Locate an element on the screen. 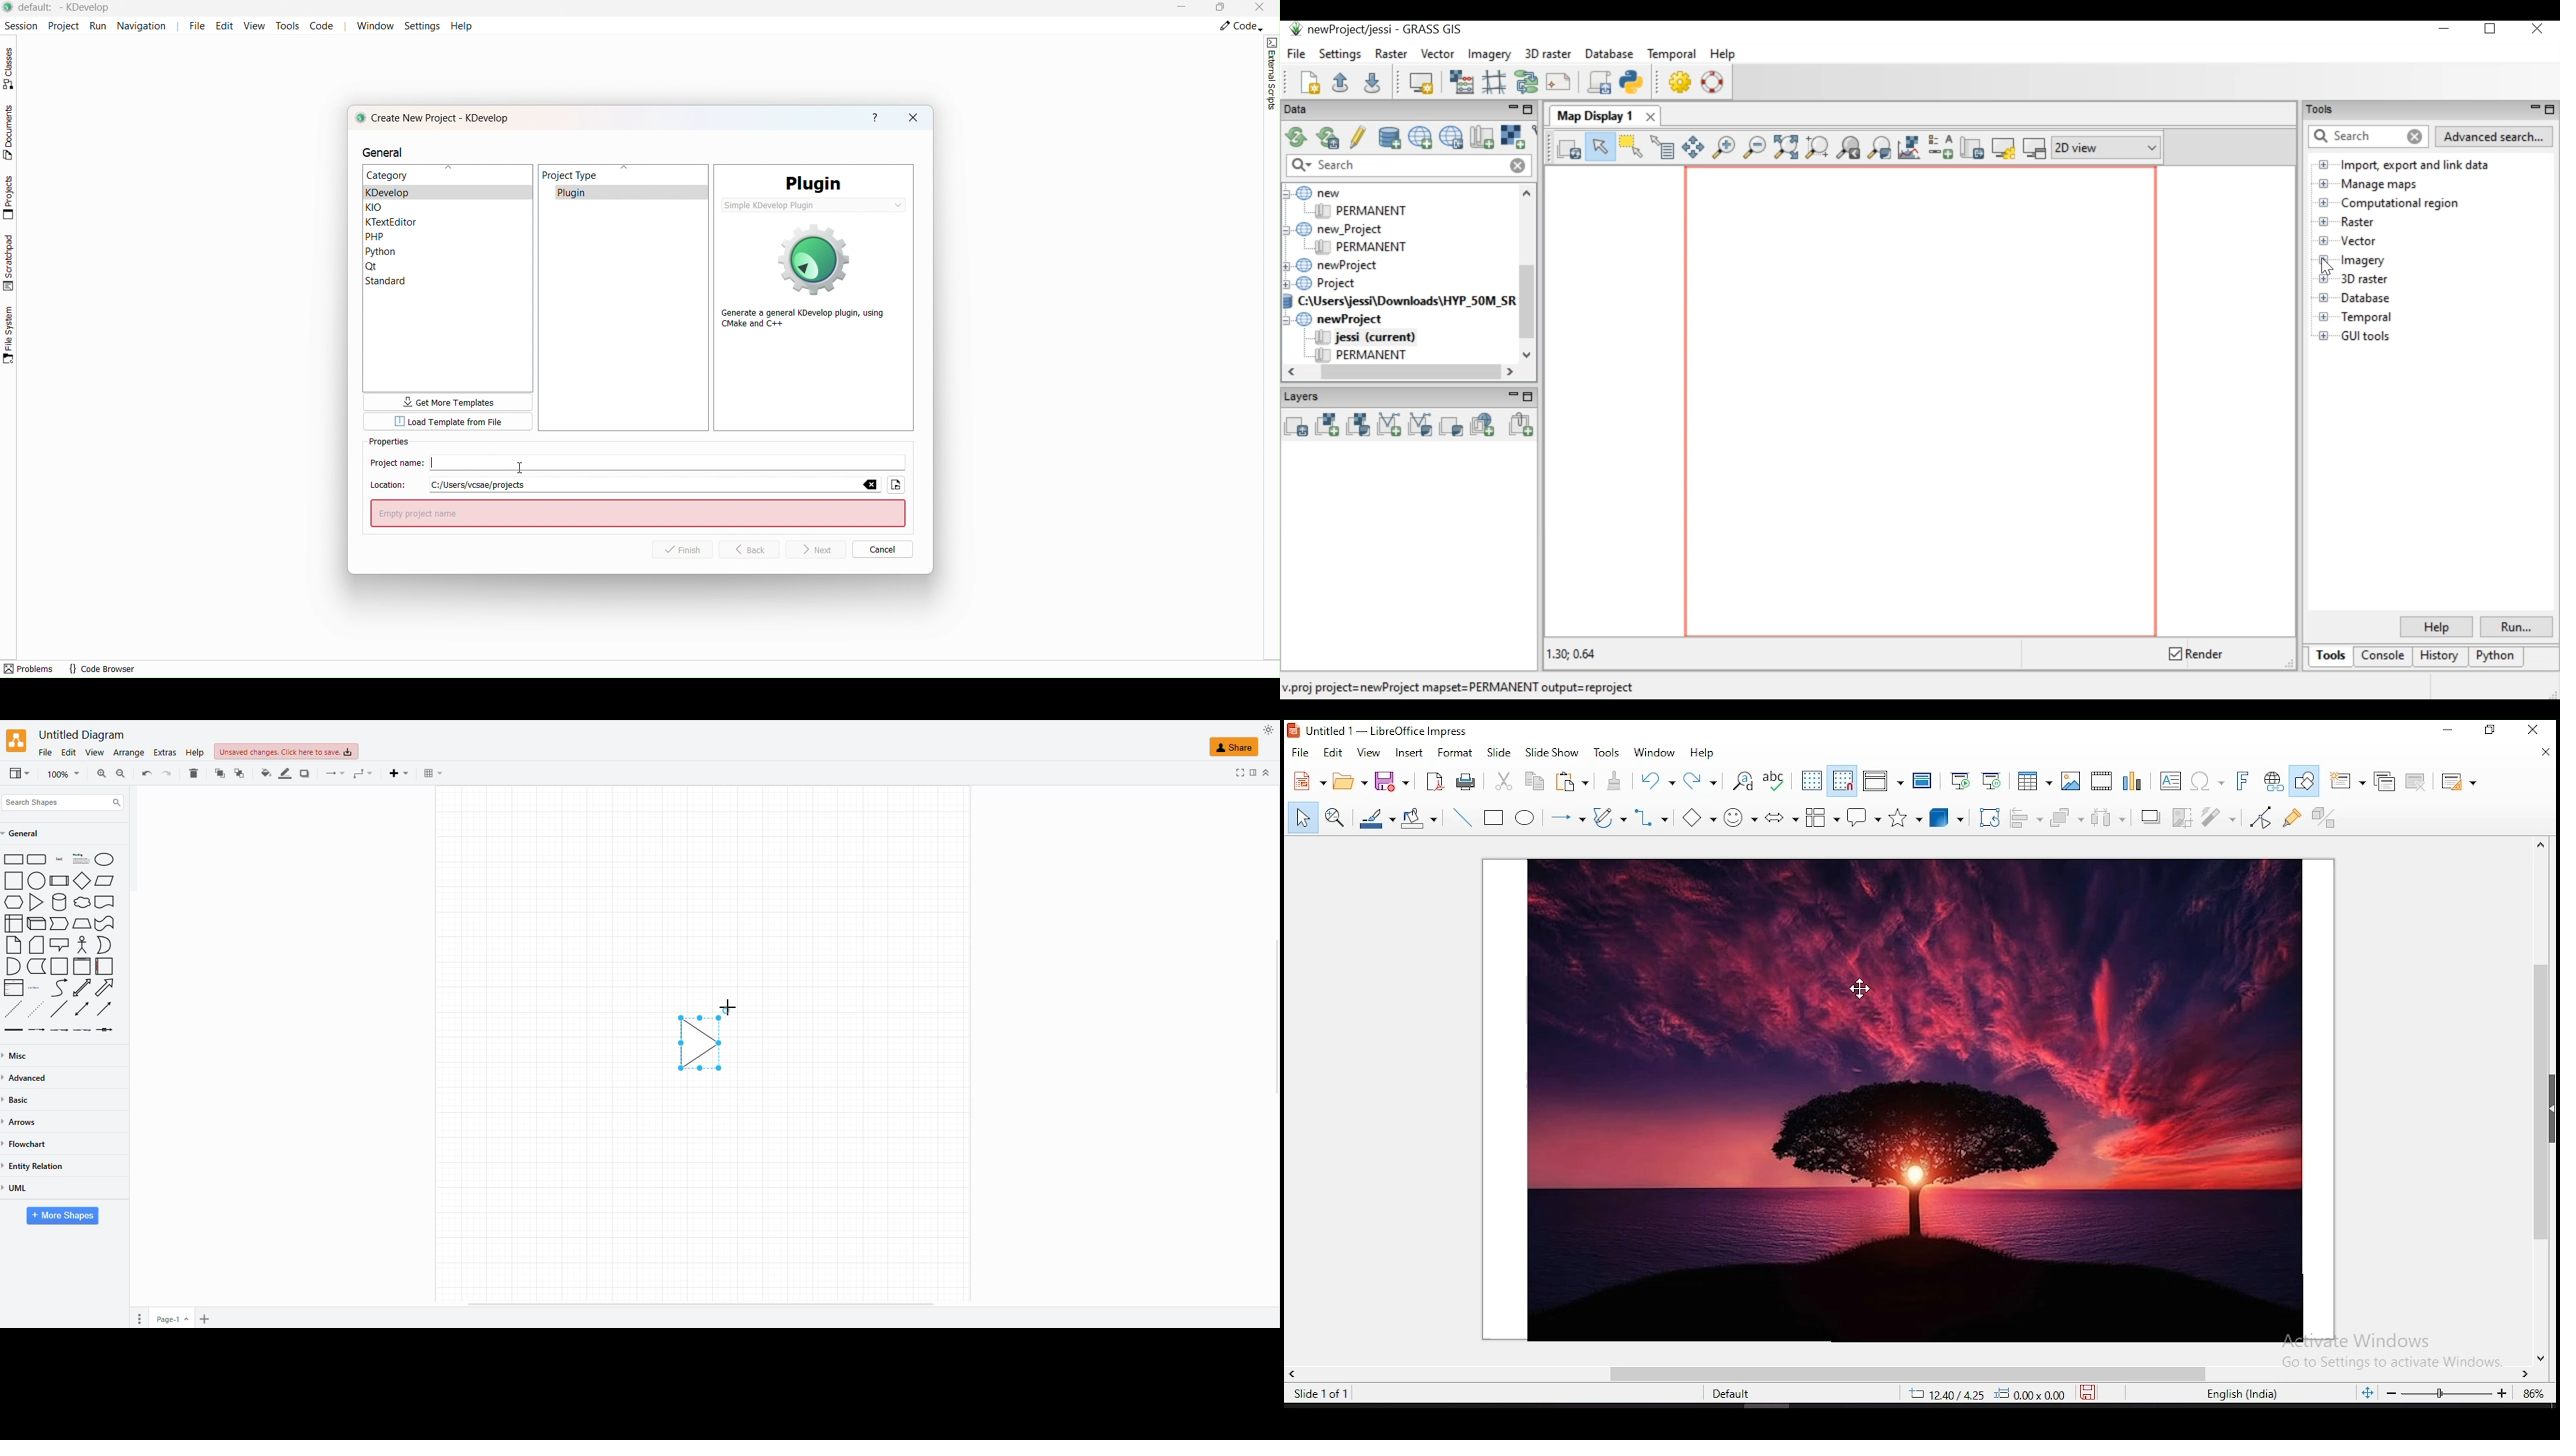 This screenshot has width=2576, height=1456. magnifier is located at coordinates (57, 776).